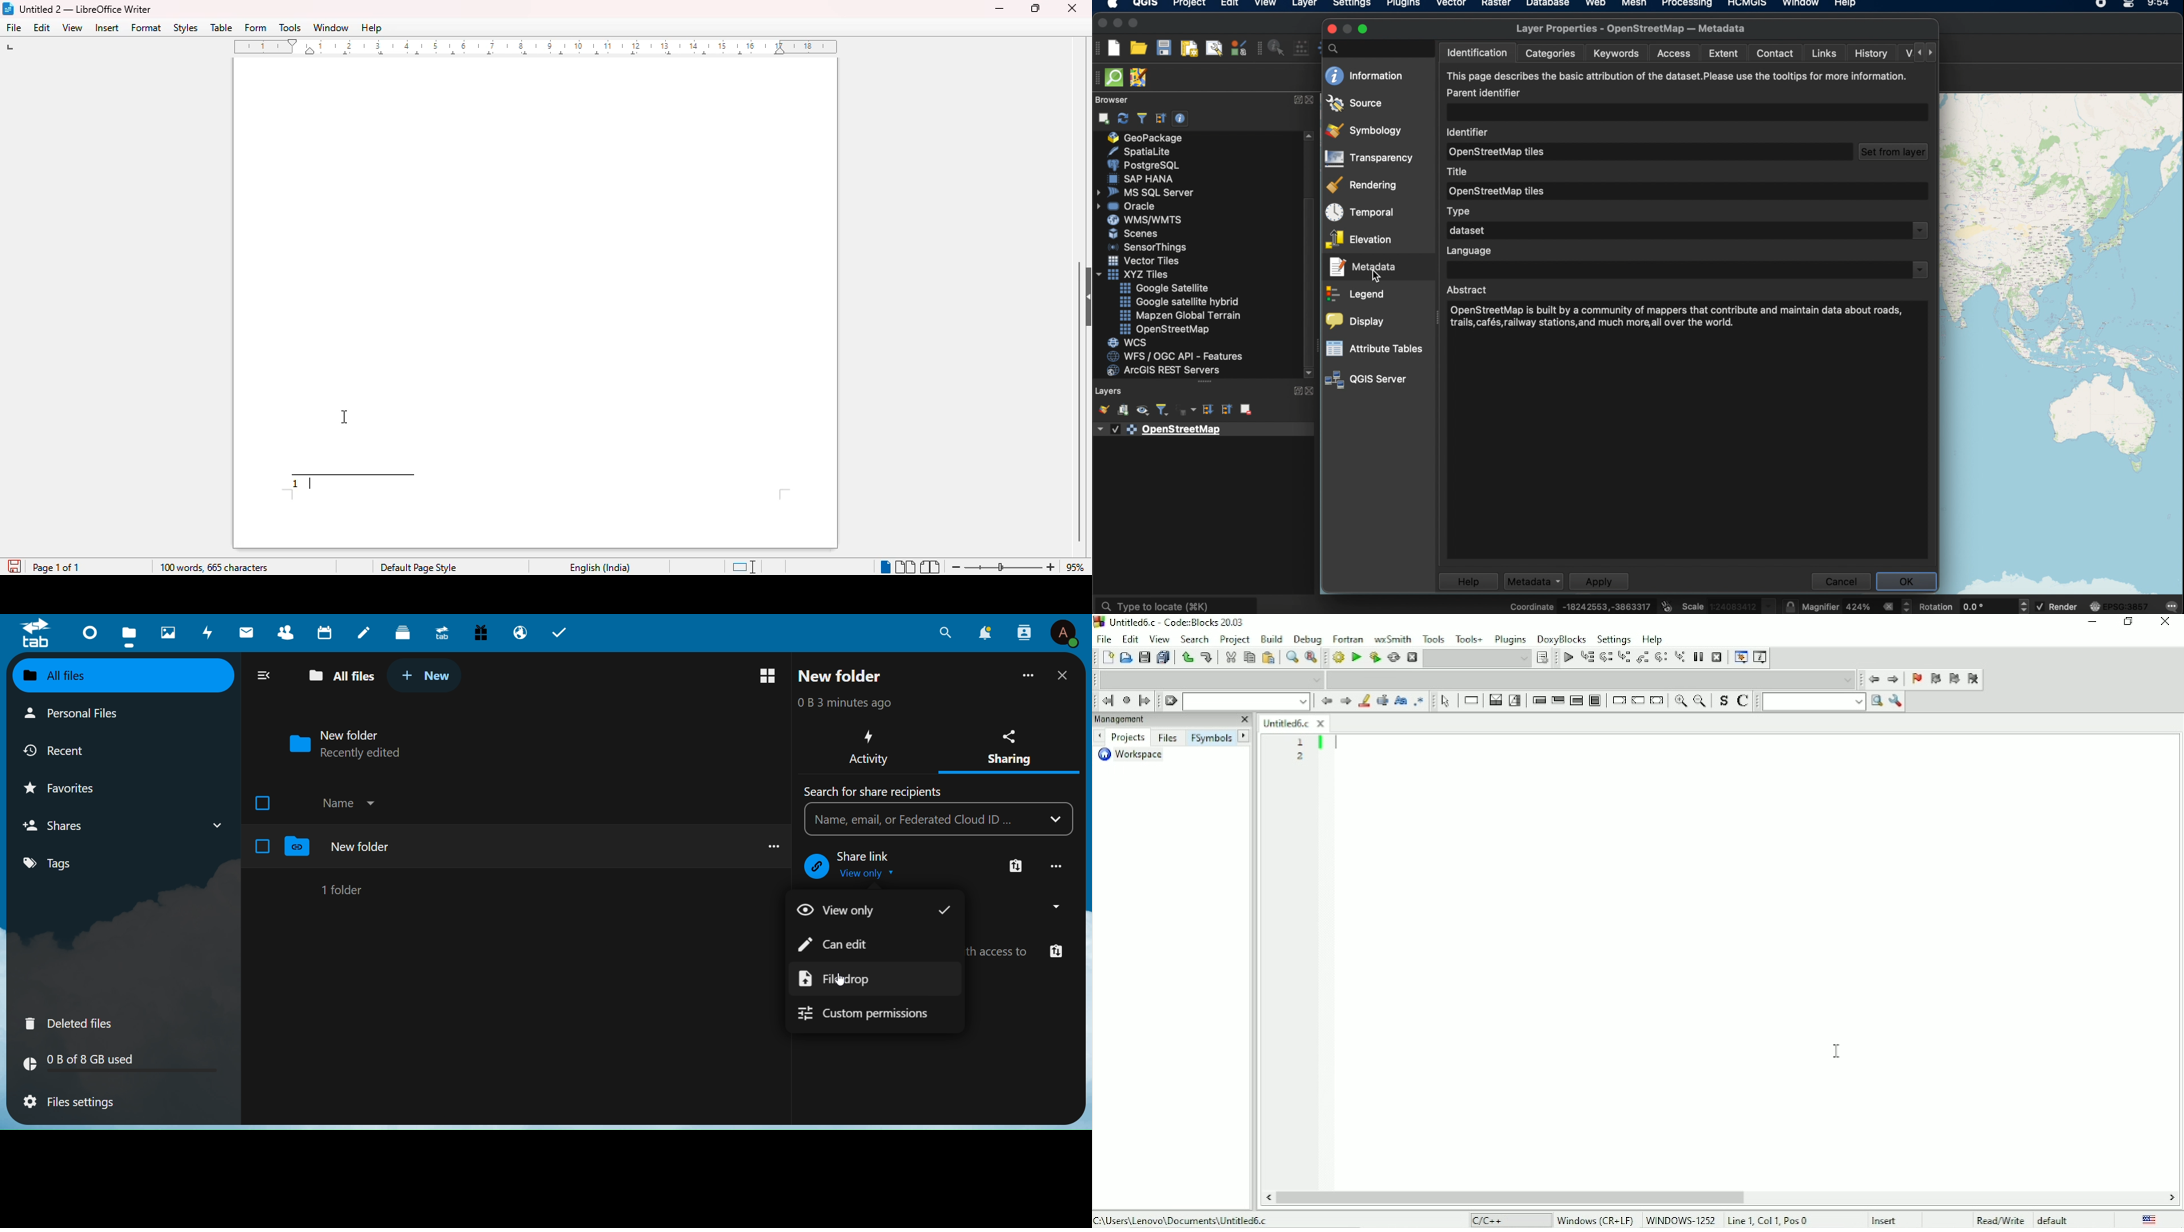 The image size is (2184, 1232). Describe the element at coordinates (1294, 724) in the screenshot. I see `Untitled6.c` at that location.